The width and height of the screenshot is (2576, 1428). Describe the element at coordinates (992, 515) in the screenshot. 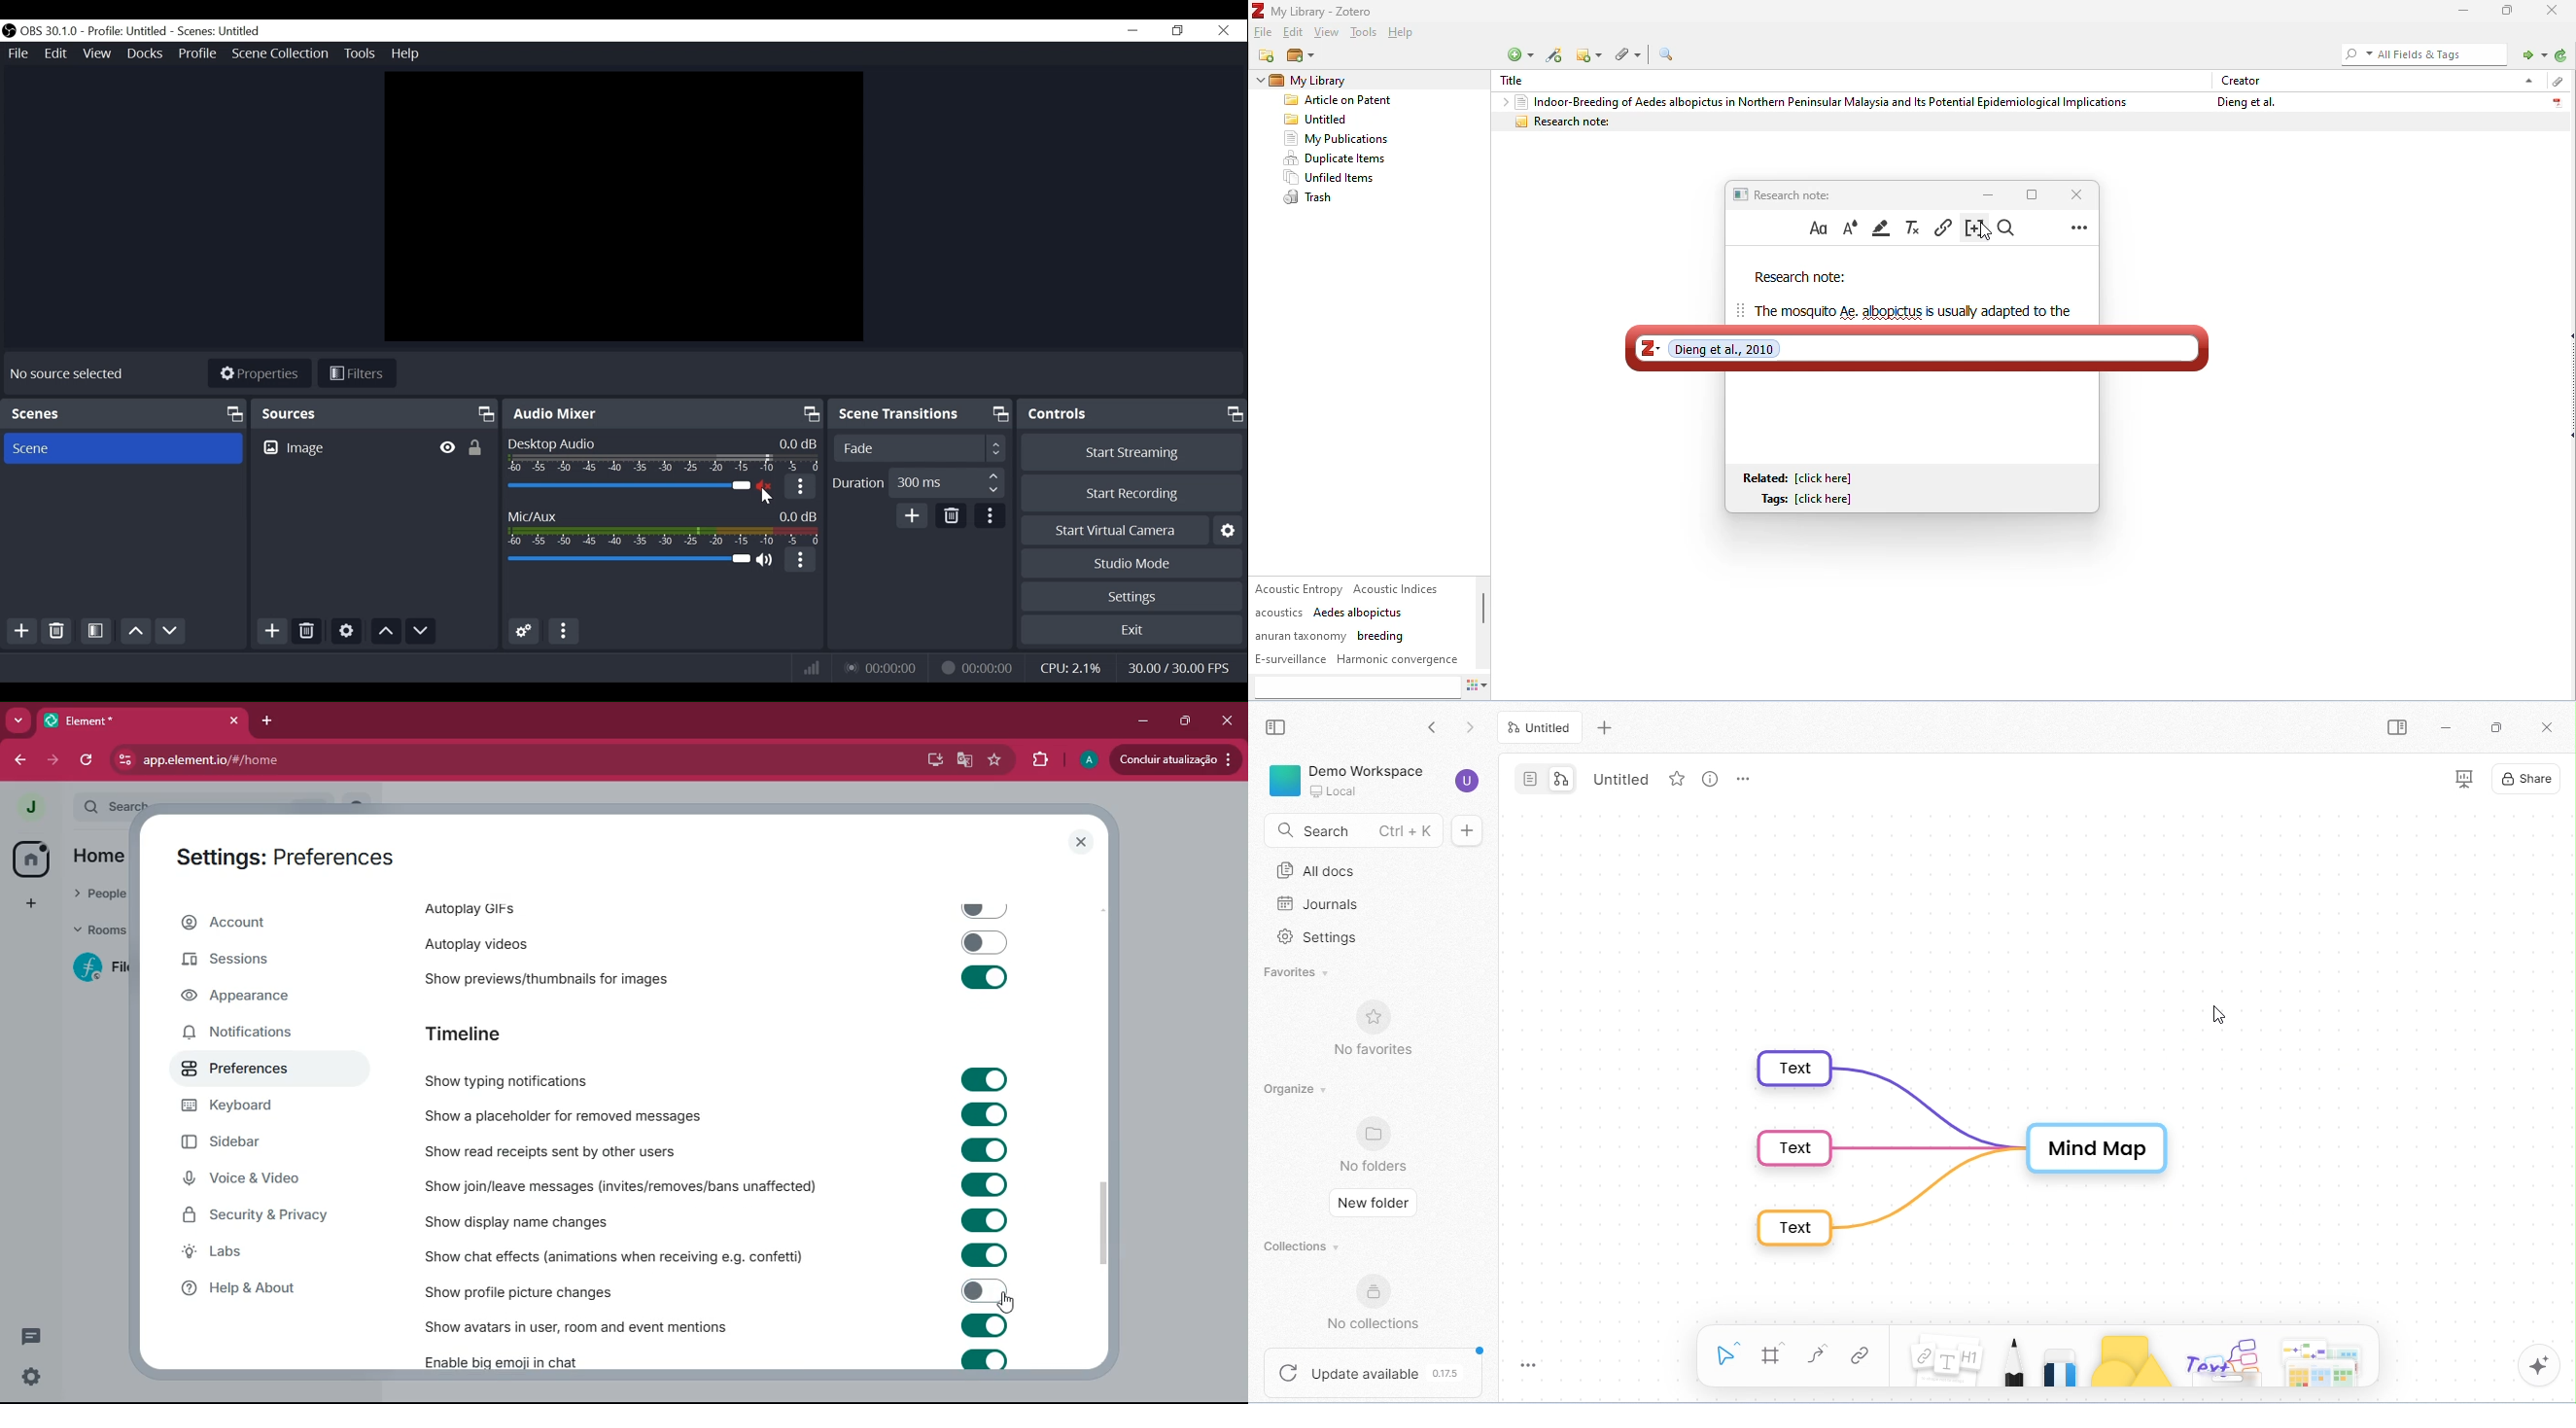

I see `more options` at that location.